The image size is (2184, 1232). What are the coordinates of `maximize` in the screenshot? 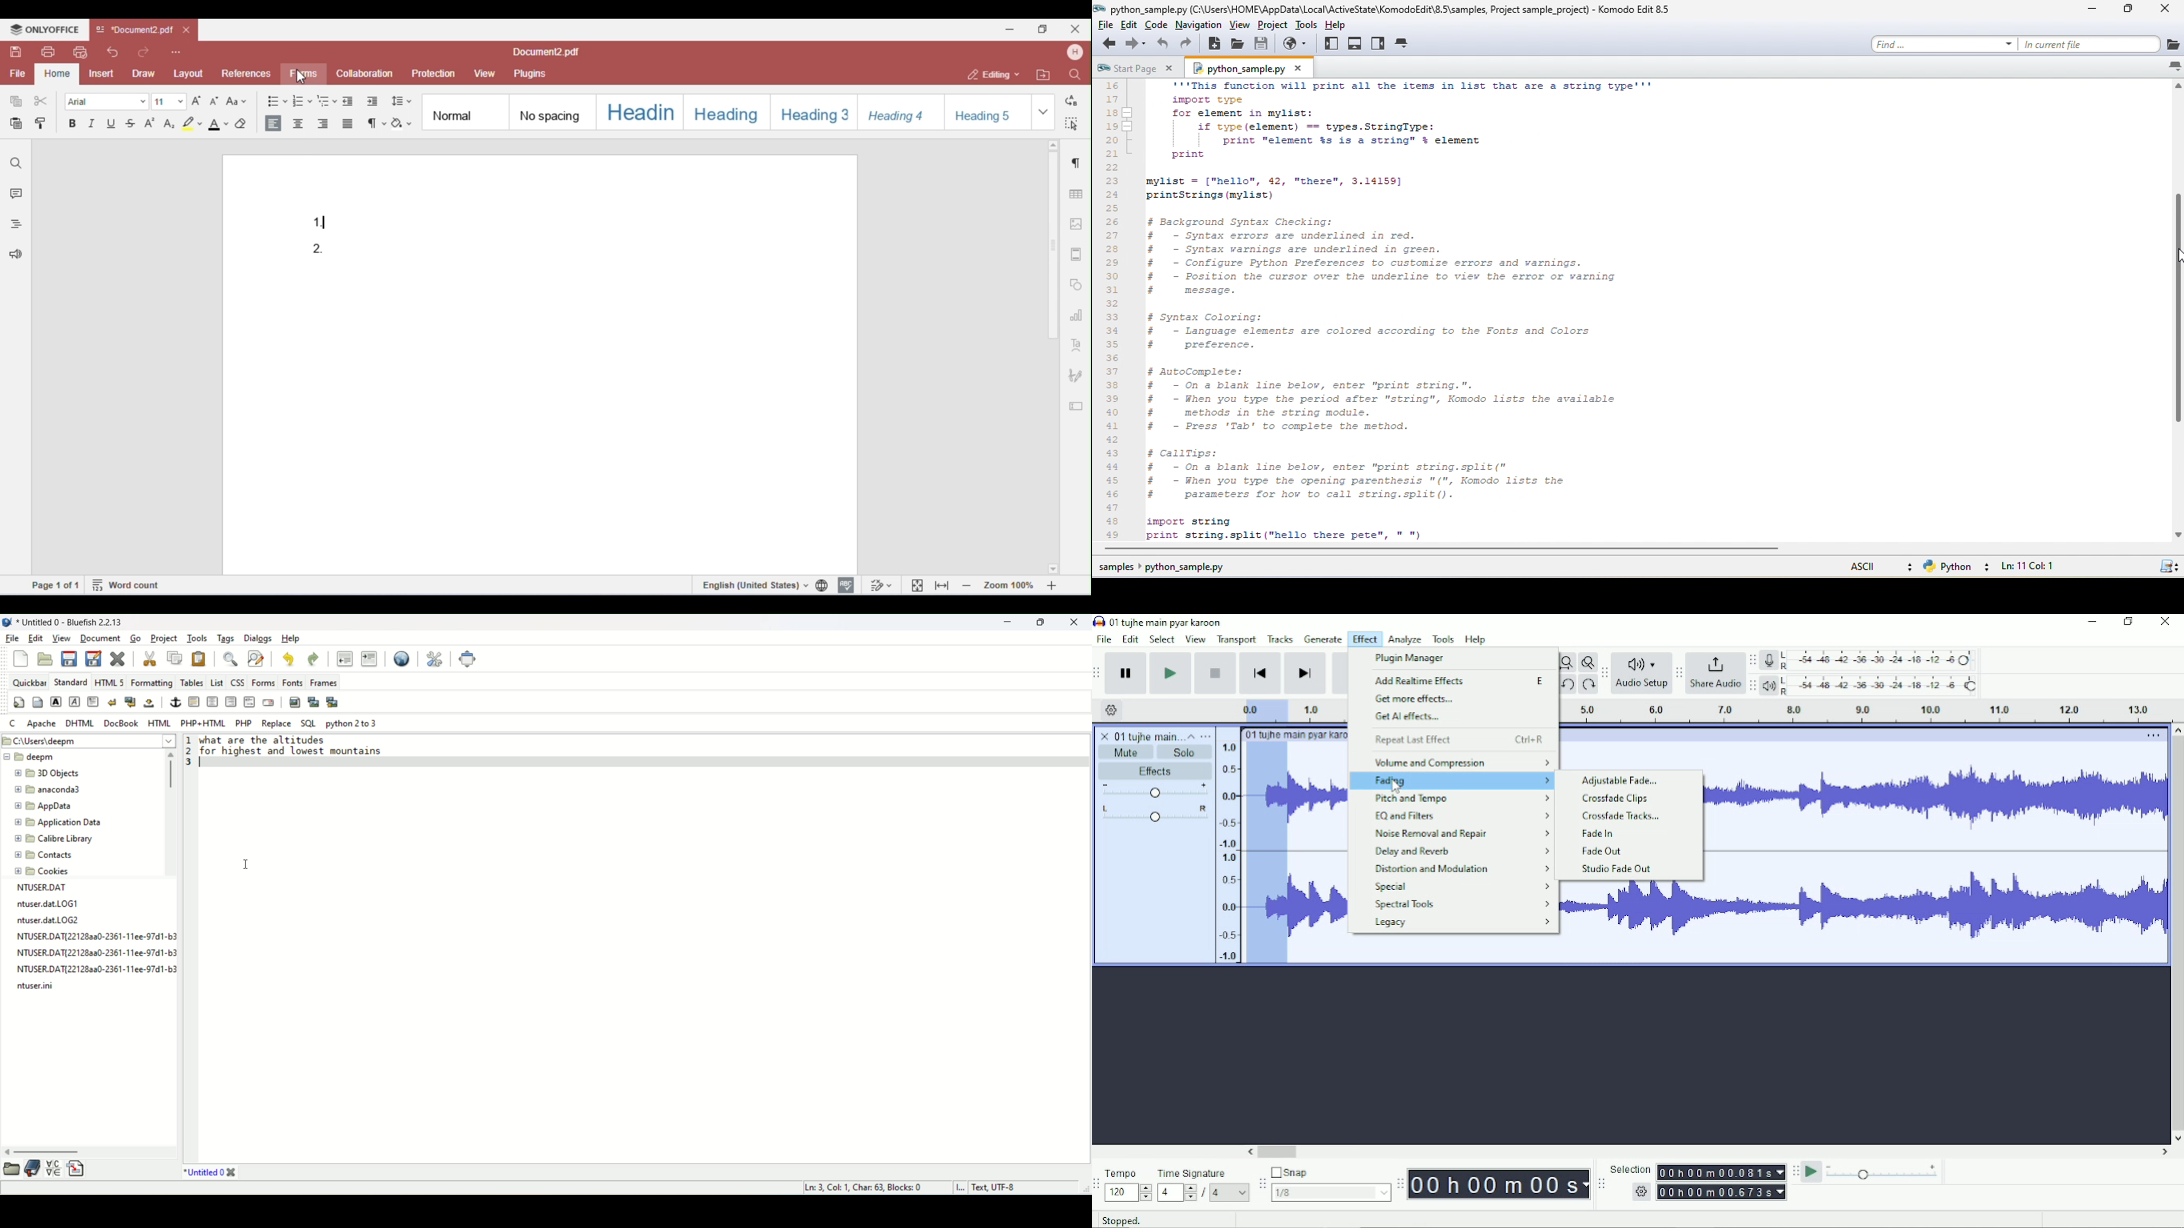 It's located at (1037, 624).